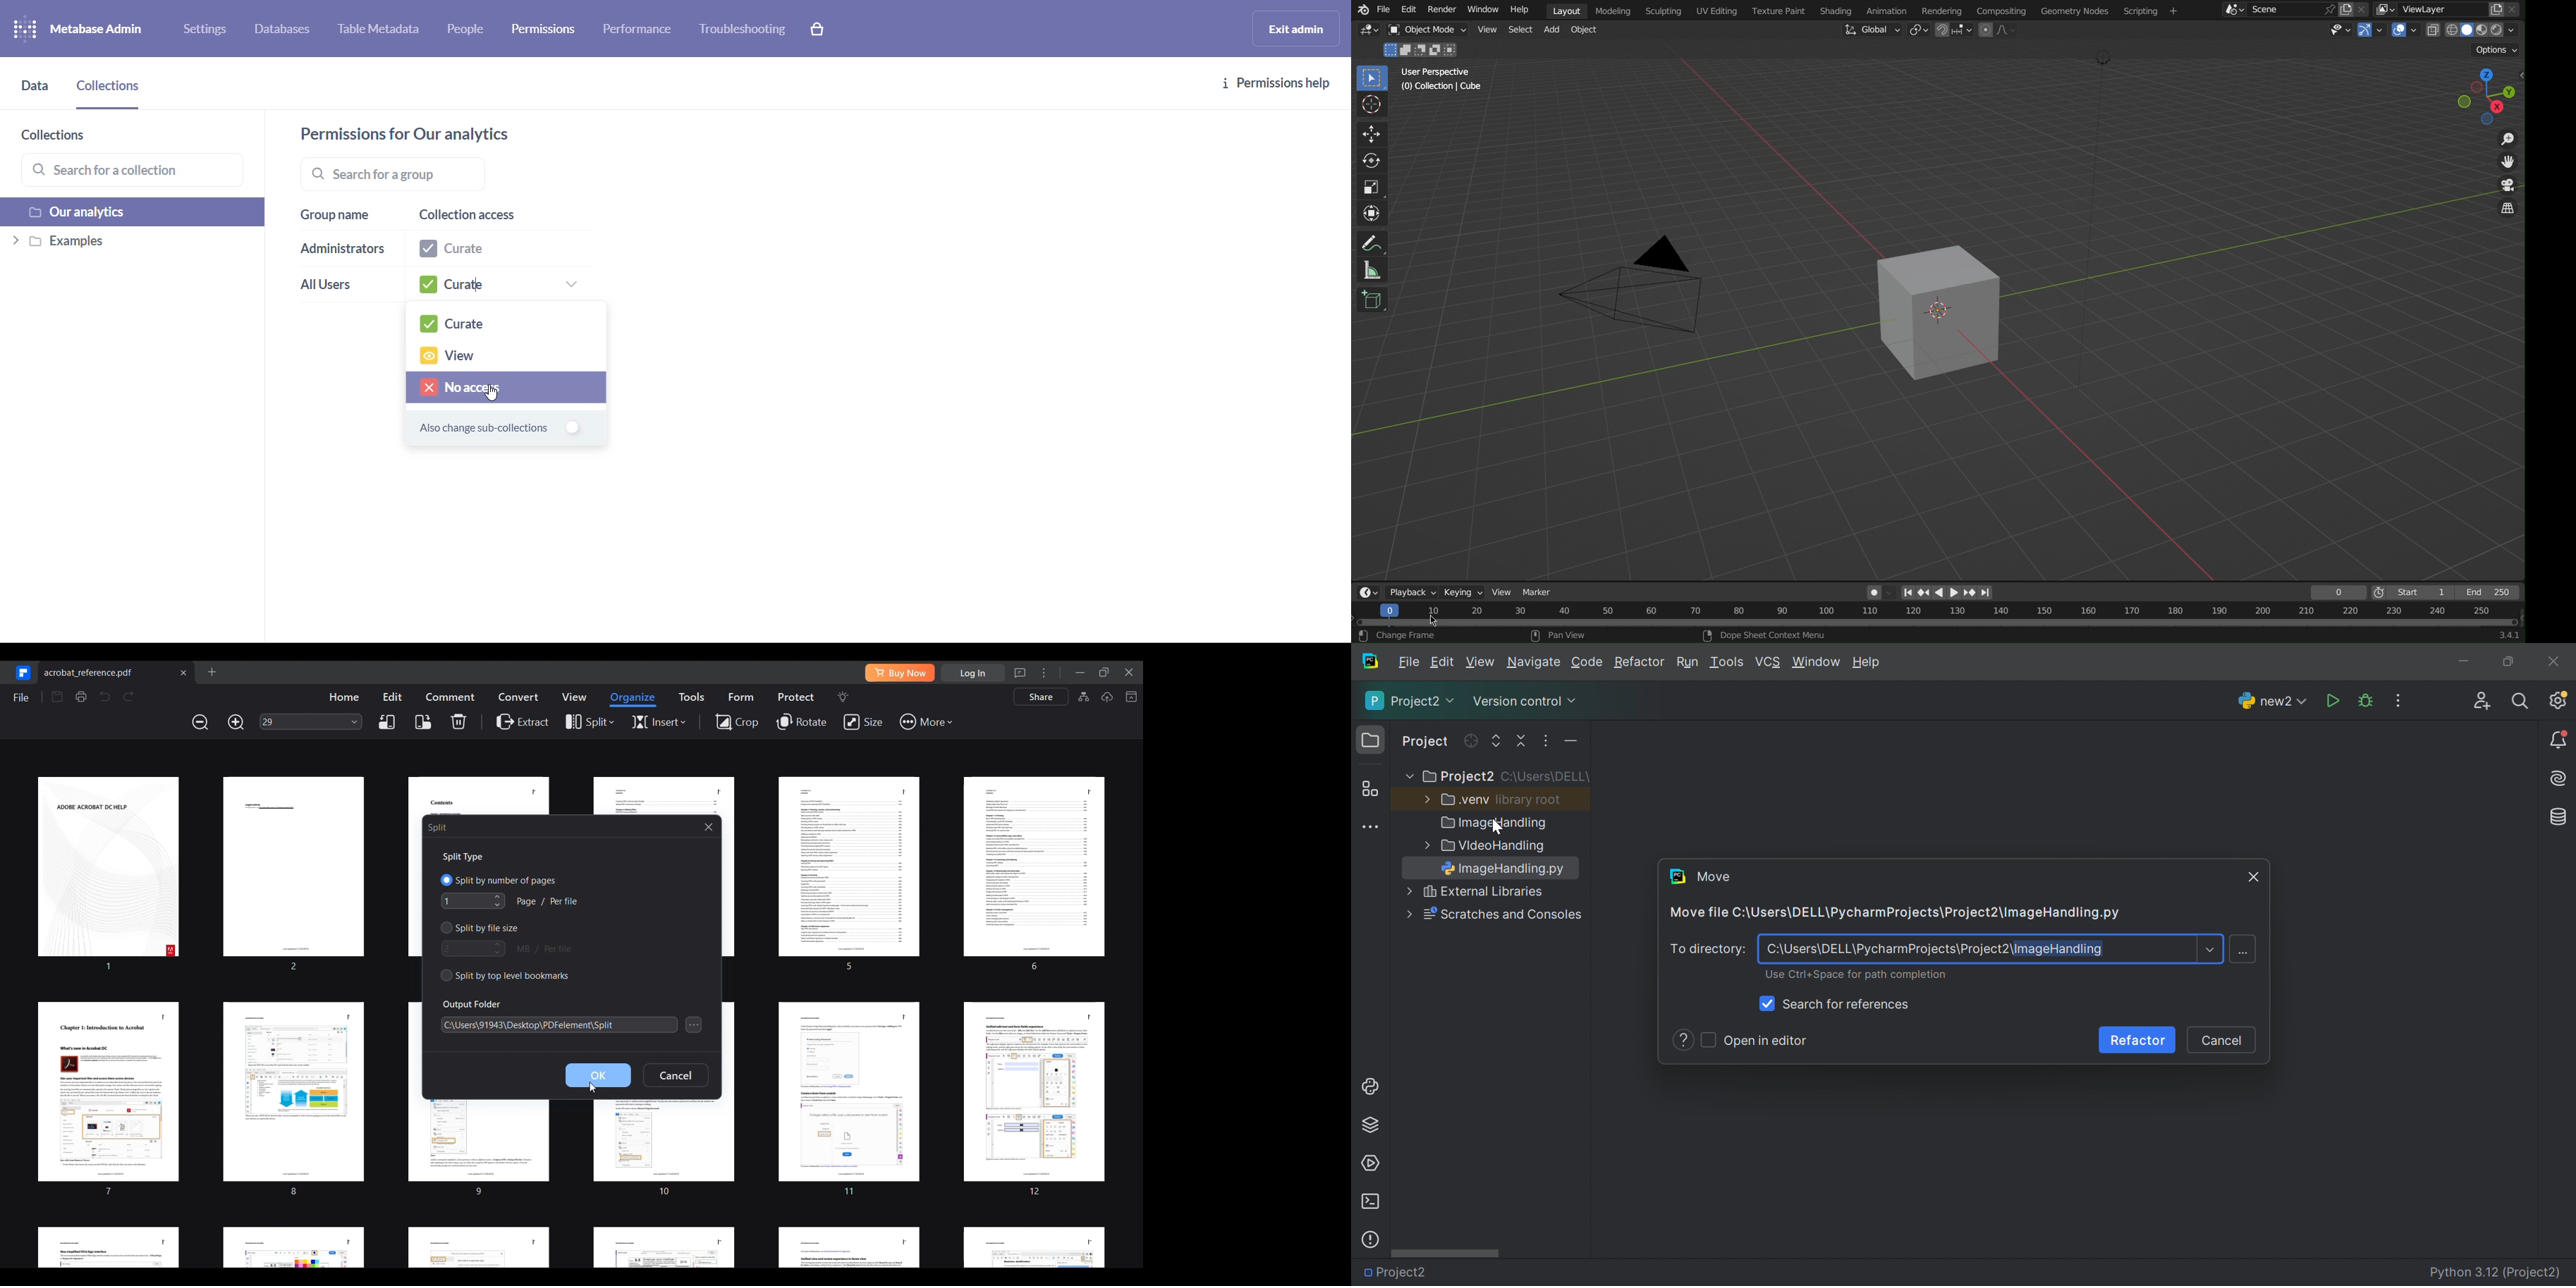  I want to click on Viewport Shading, so click(2472, 30).